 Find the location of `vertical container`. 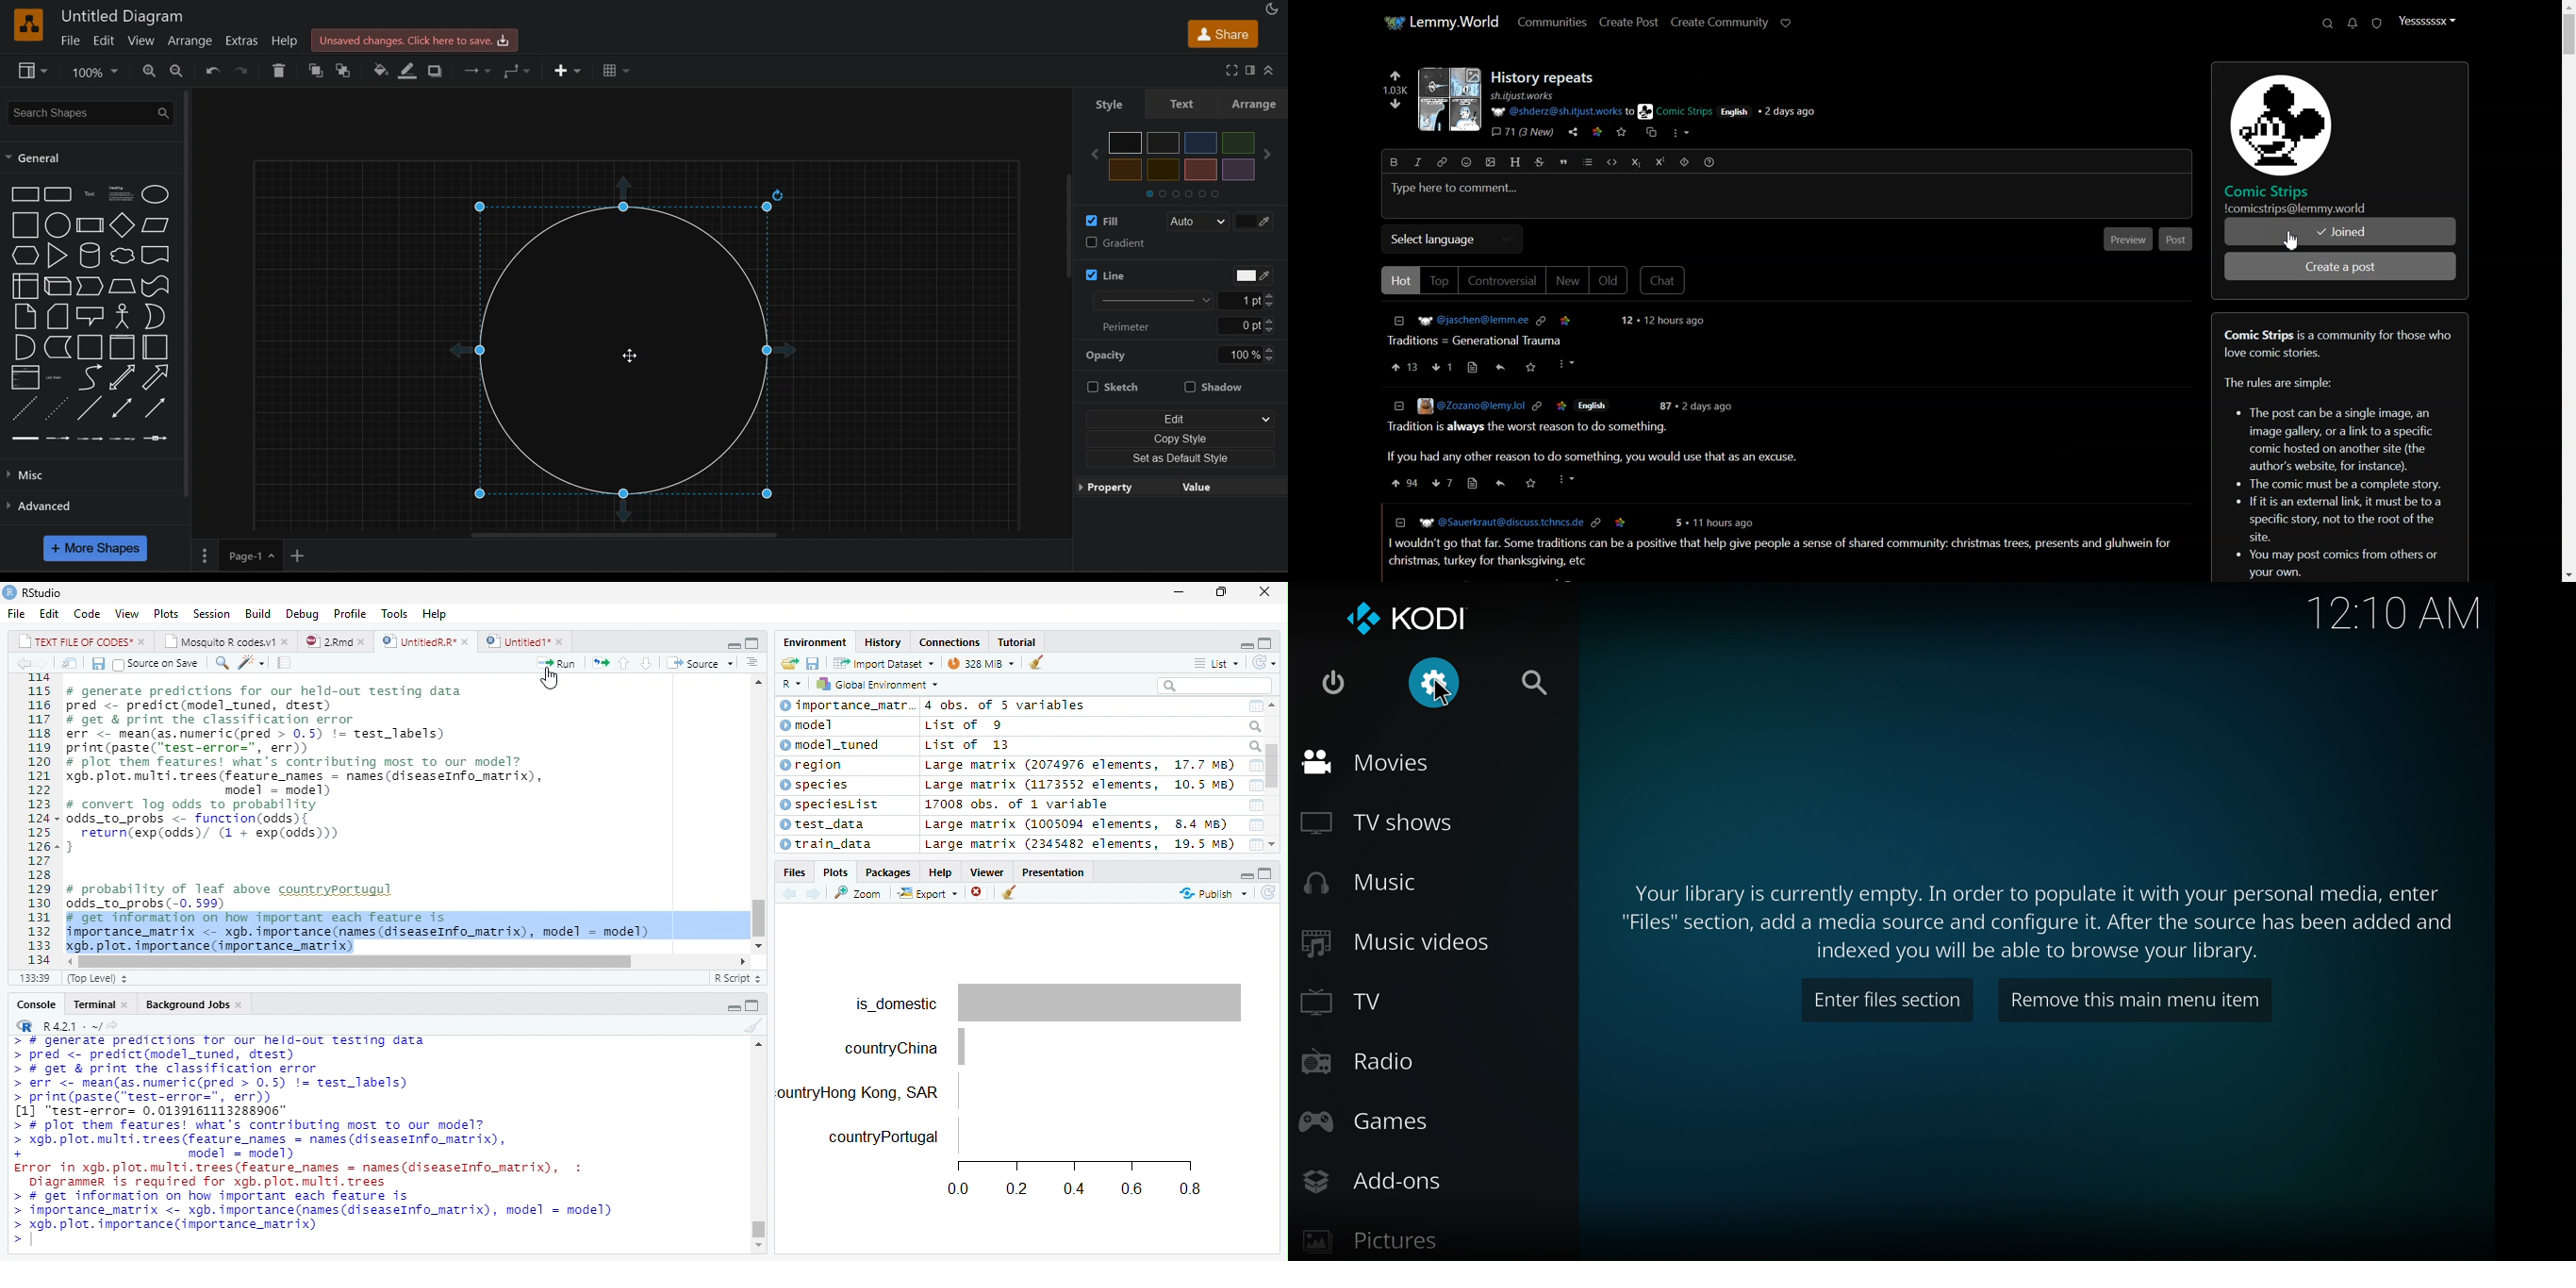

vertical container is located at coordinates (124, 347).